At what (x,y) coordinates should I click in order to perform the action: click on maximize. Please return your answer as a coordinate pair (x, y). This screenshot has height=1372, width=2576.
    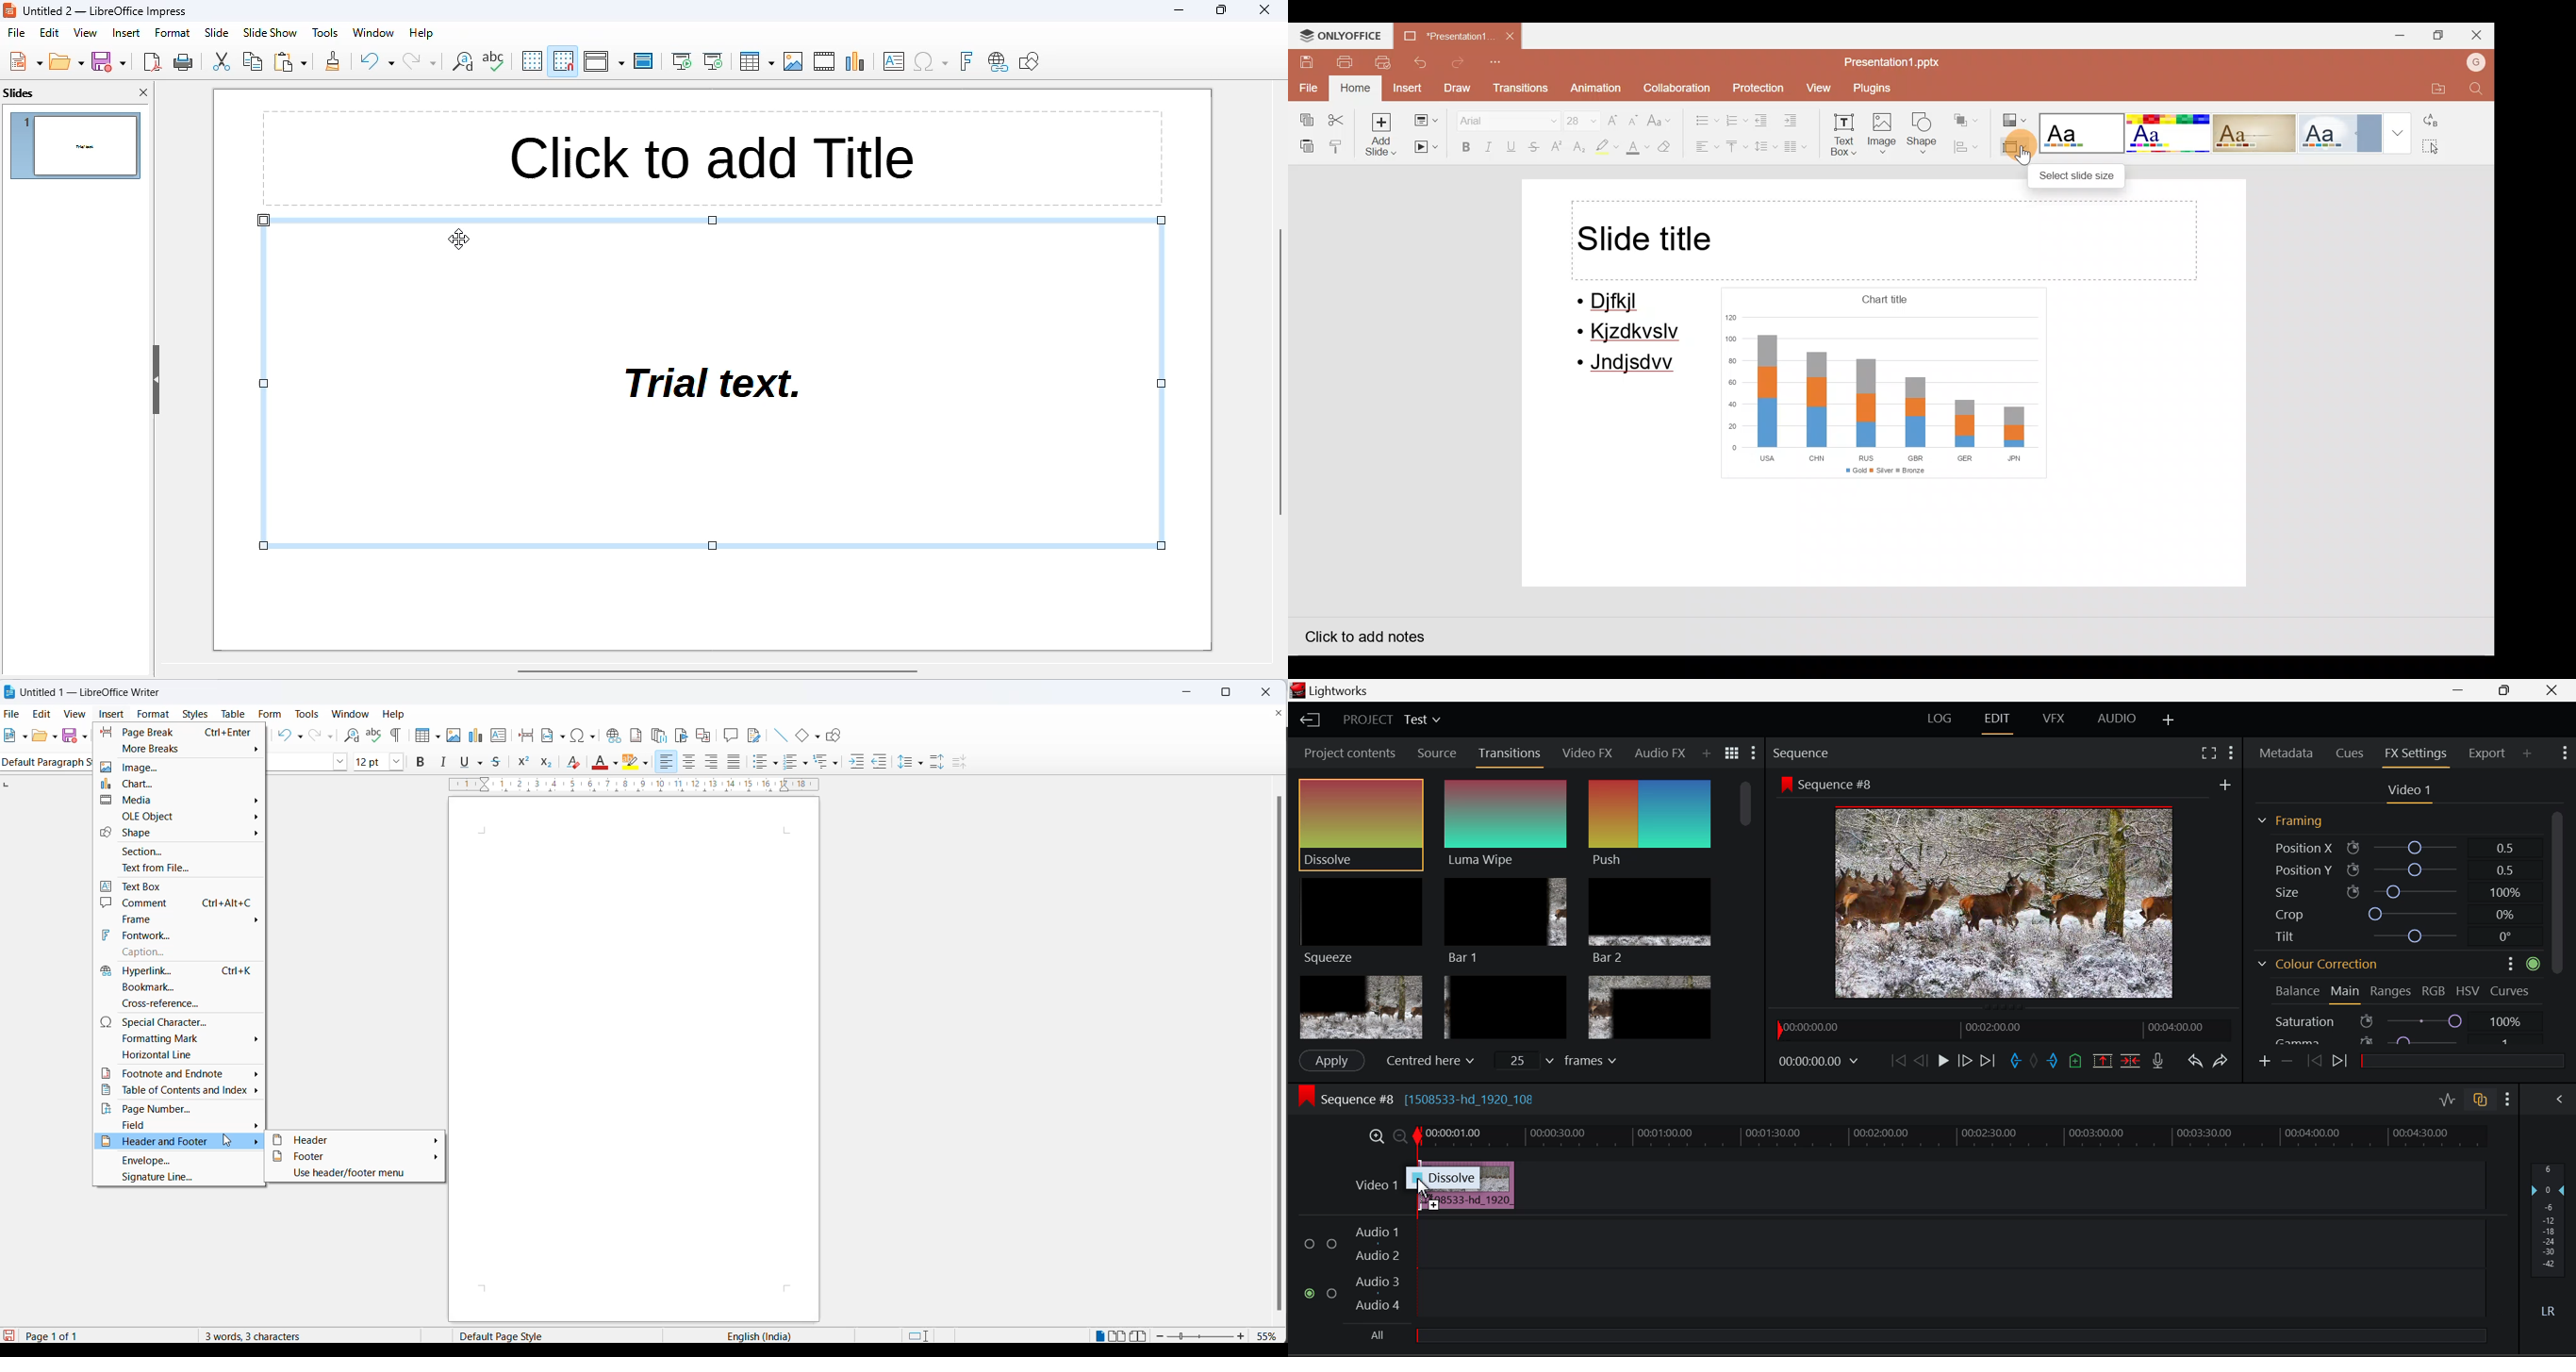
    Looking at the image, I should click on (1226, 694).